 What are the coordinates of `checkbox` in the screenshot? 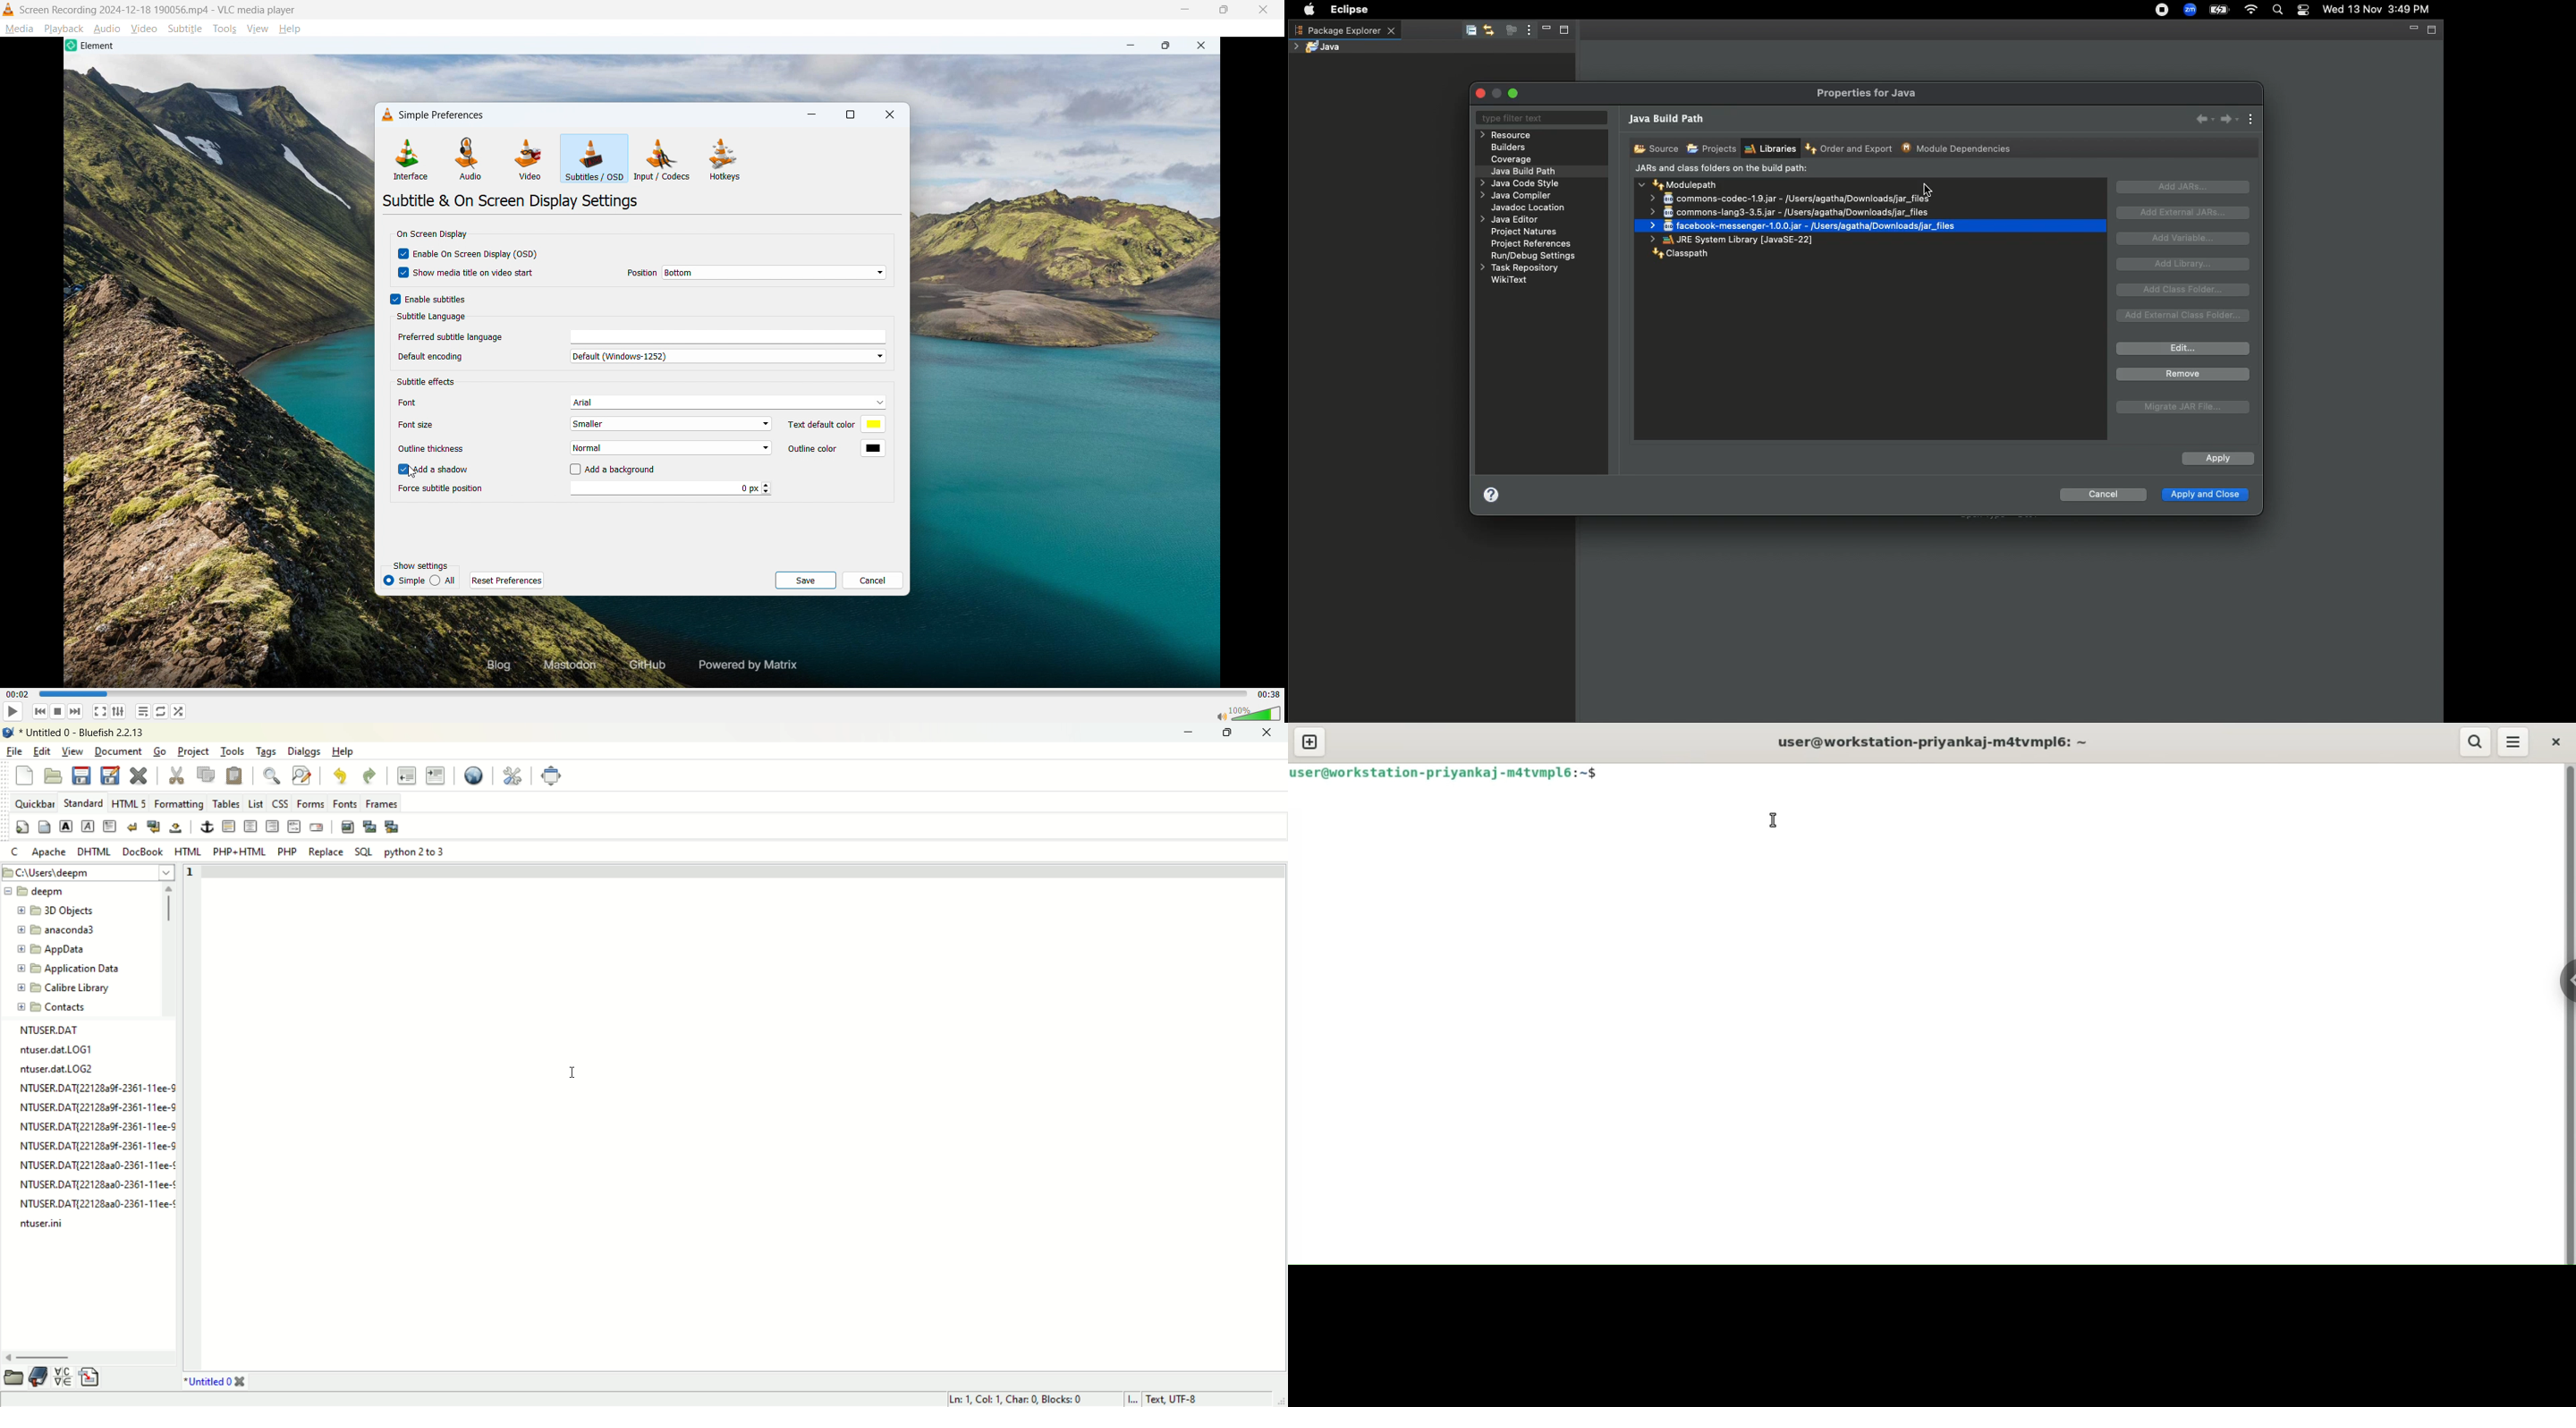 It's located at (402, 255).